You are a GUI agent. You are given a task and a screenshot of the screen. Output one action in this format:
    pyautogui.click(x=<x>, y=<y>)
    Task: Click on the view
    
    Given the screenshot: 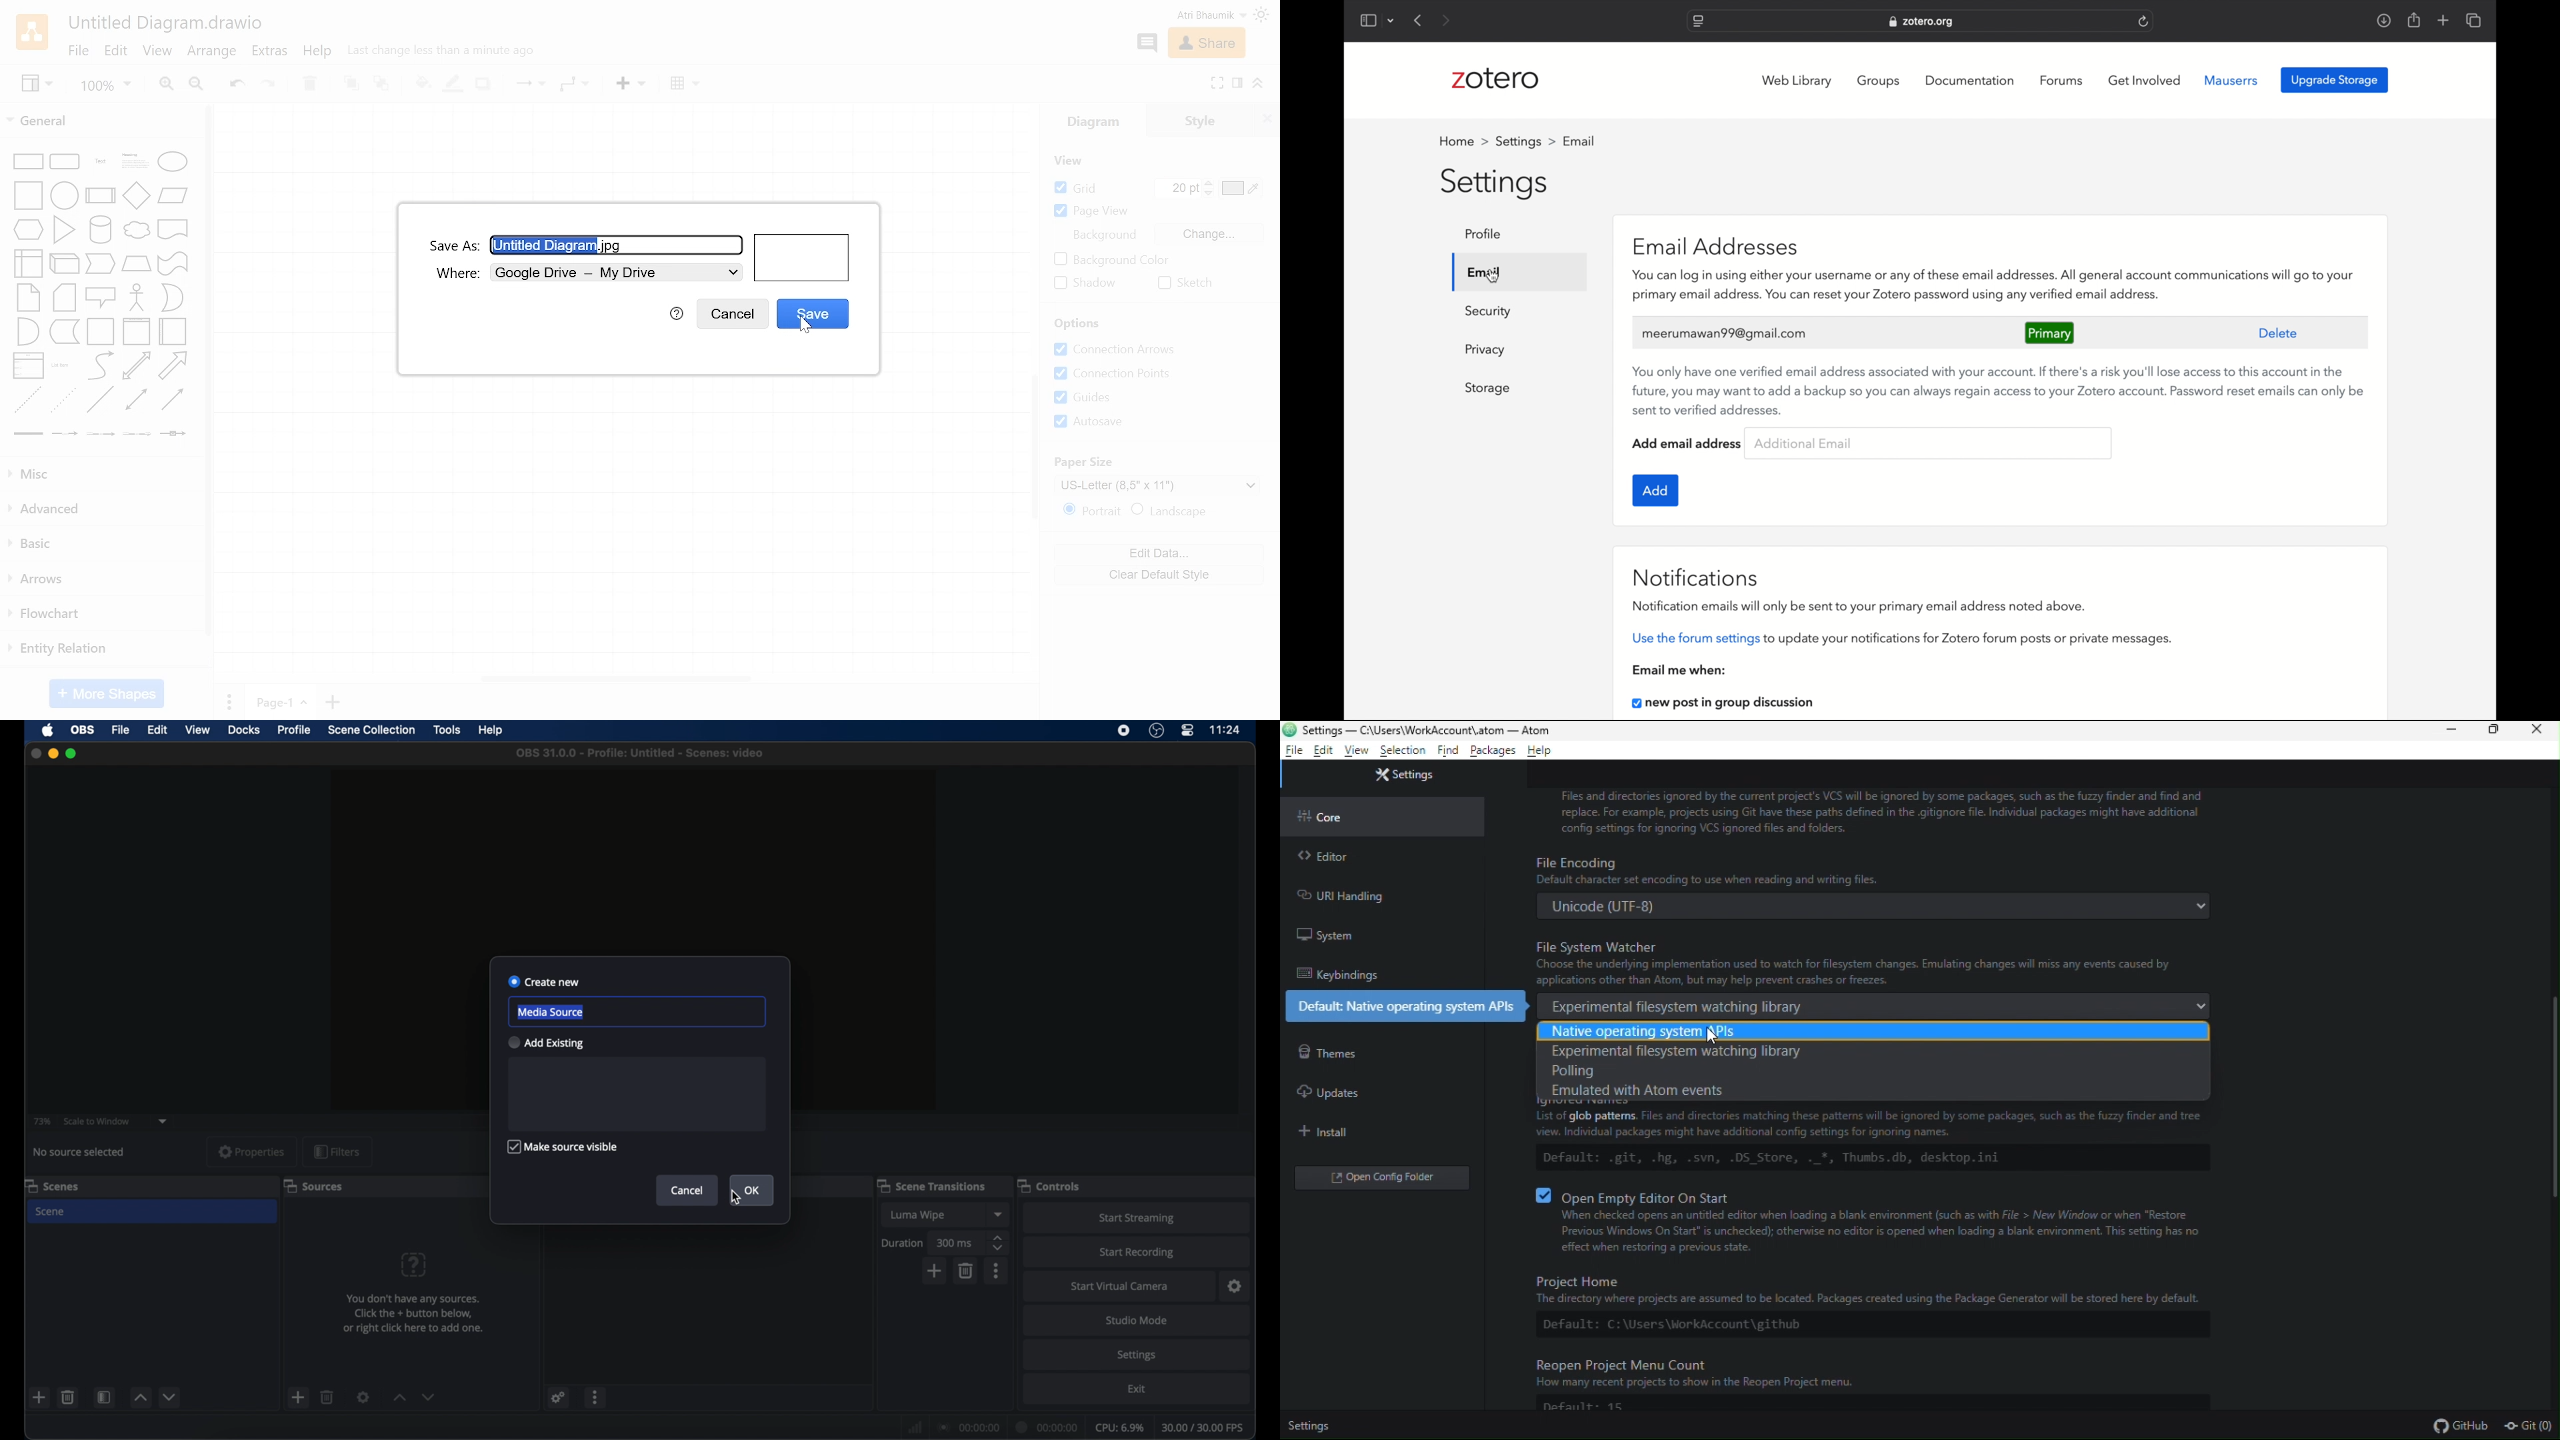 What is the action you would take?
    pyautogui.click(x=199, y=730)
    